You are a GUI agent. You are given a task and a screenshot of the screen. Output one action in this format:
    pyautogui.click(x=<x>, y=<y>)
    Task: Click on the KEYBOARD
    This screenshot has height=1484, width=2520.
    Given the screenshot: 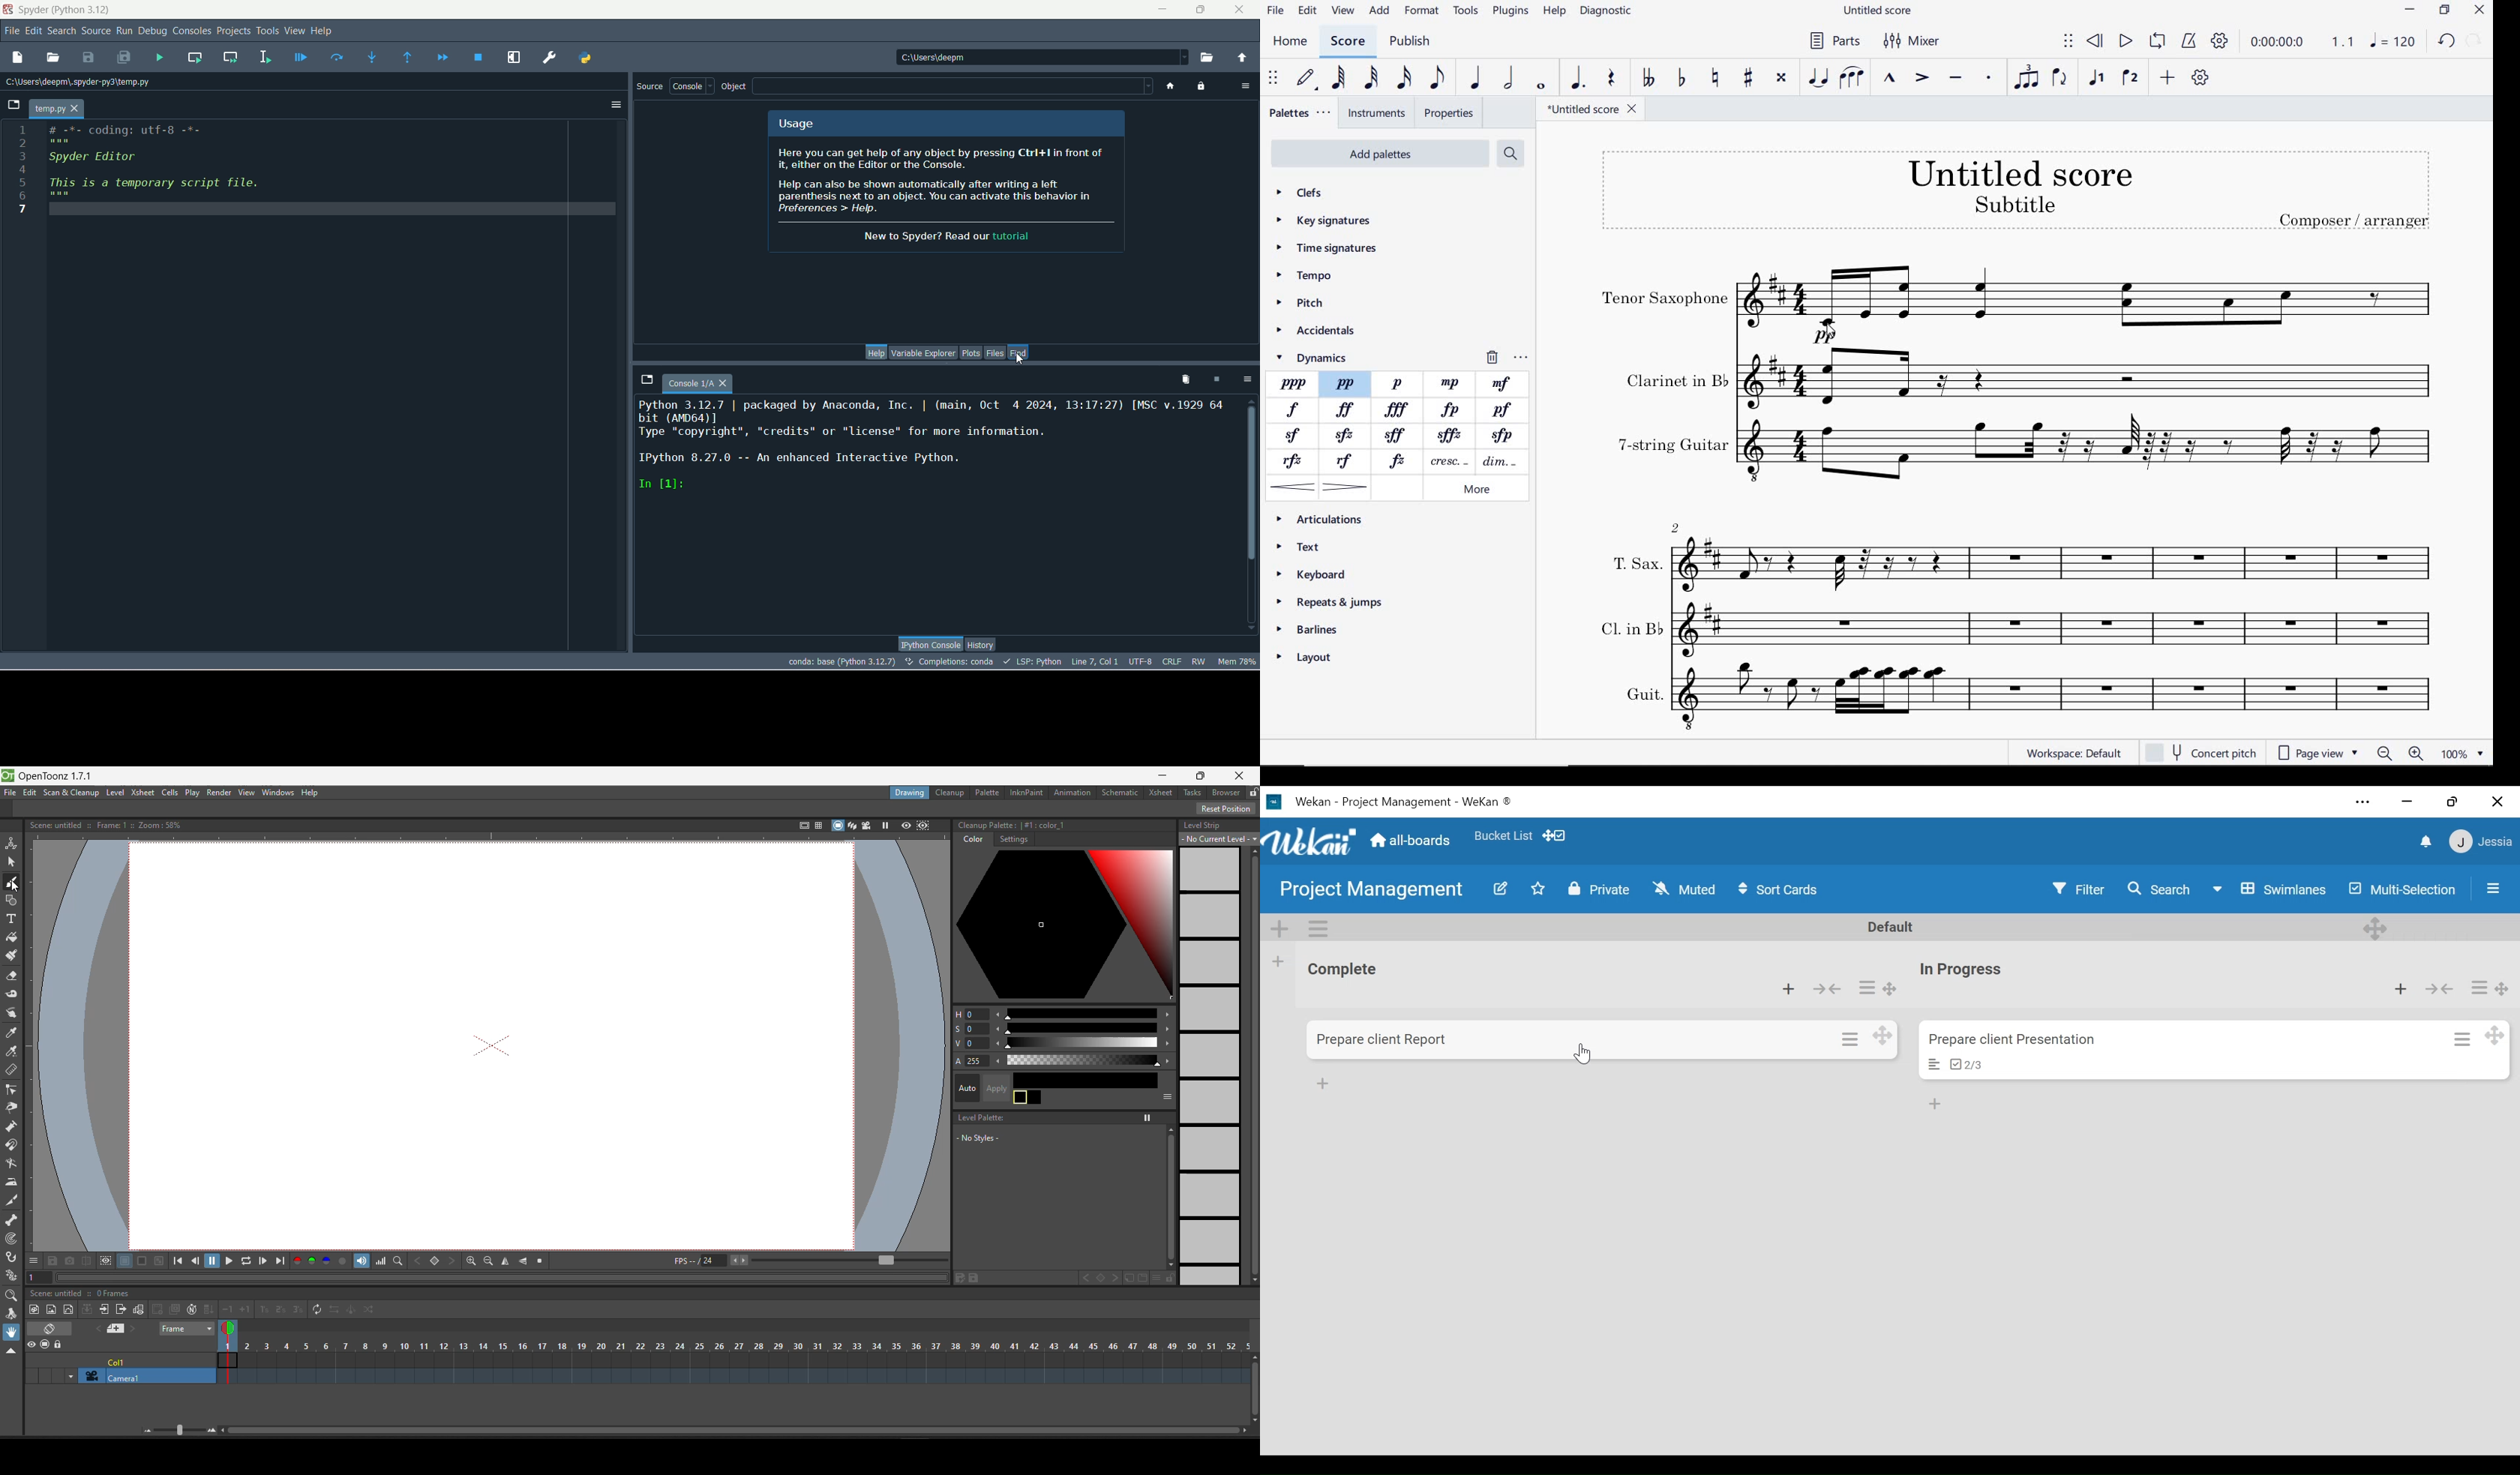 What is the action you would take?
    pyautogui.click(x=1311, y=574)
    